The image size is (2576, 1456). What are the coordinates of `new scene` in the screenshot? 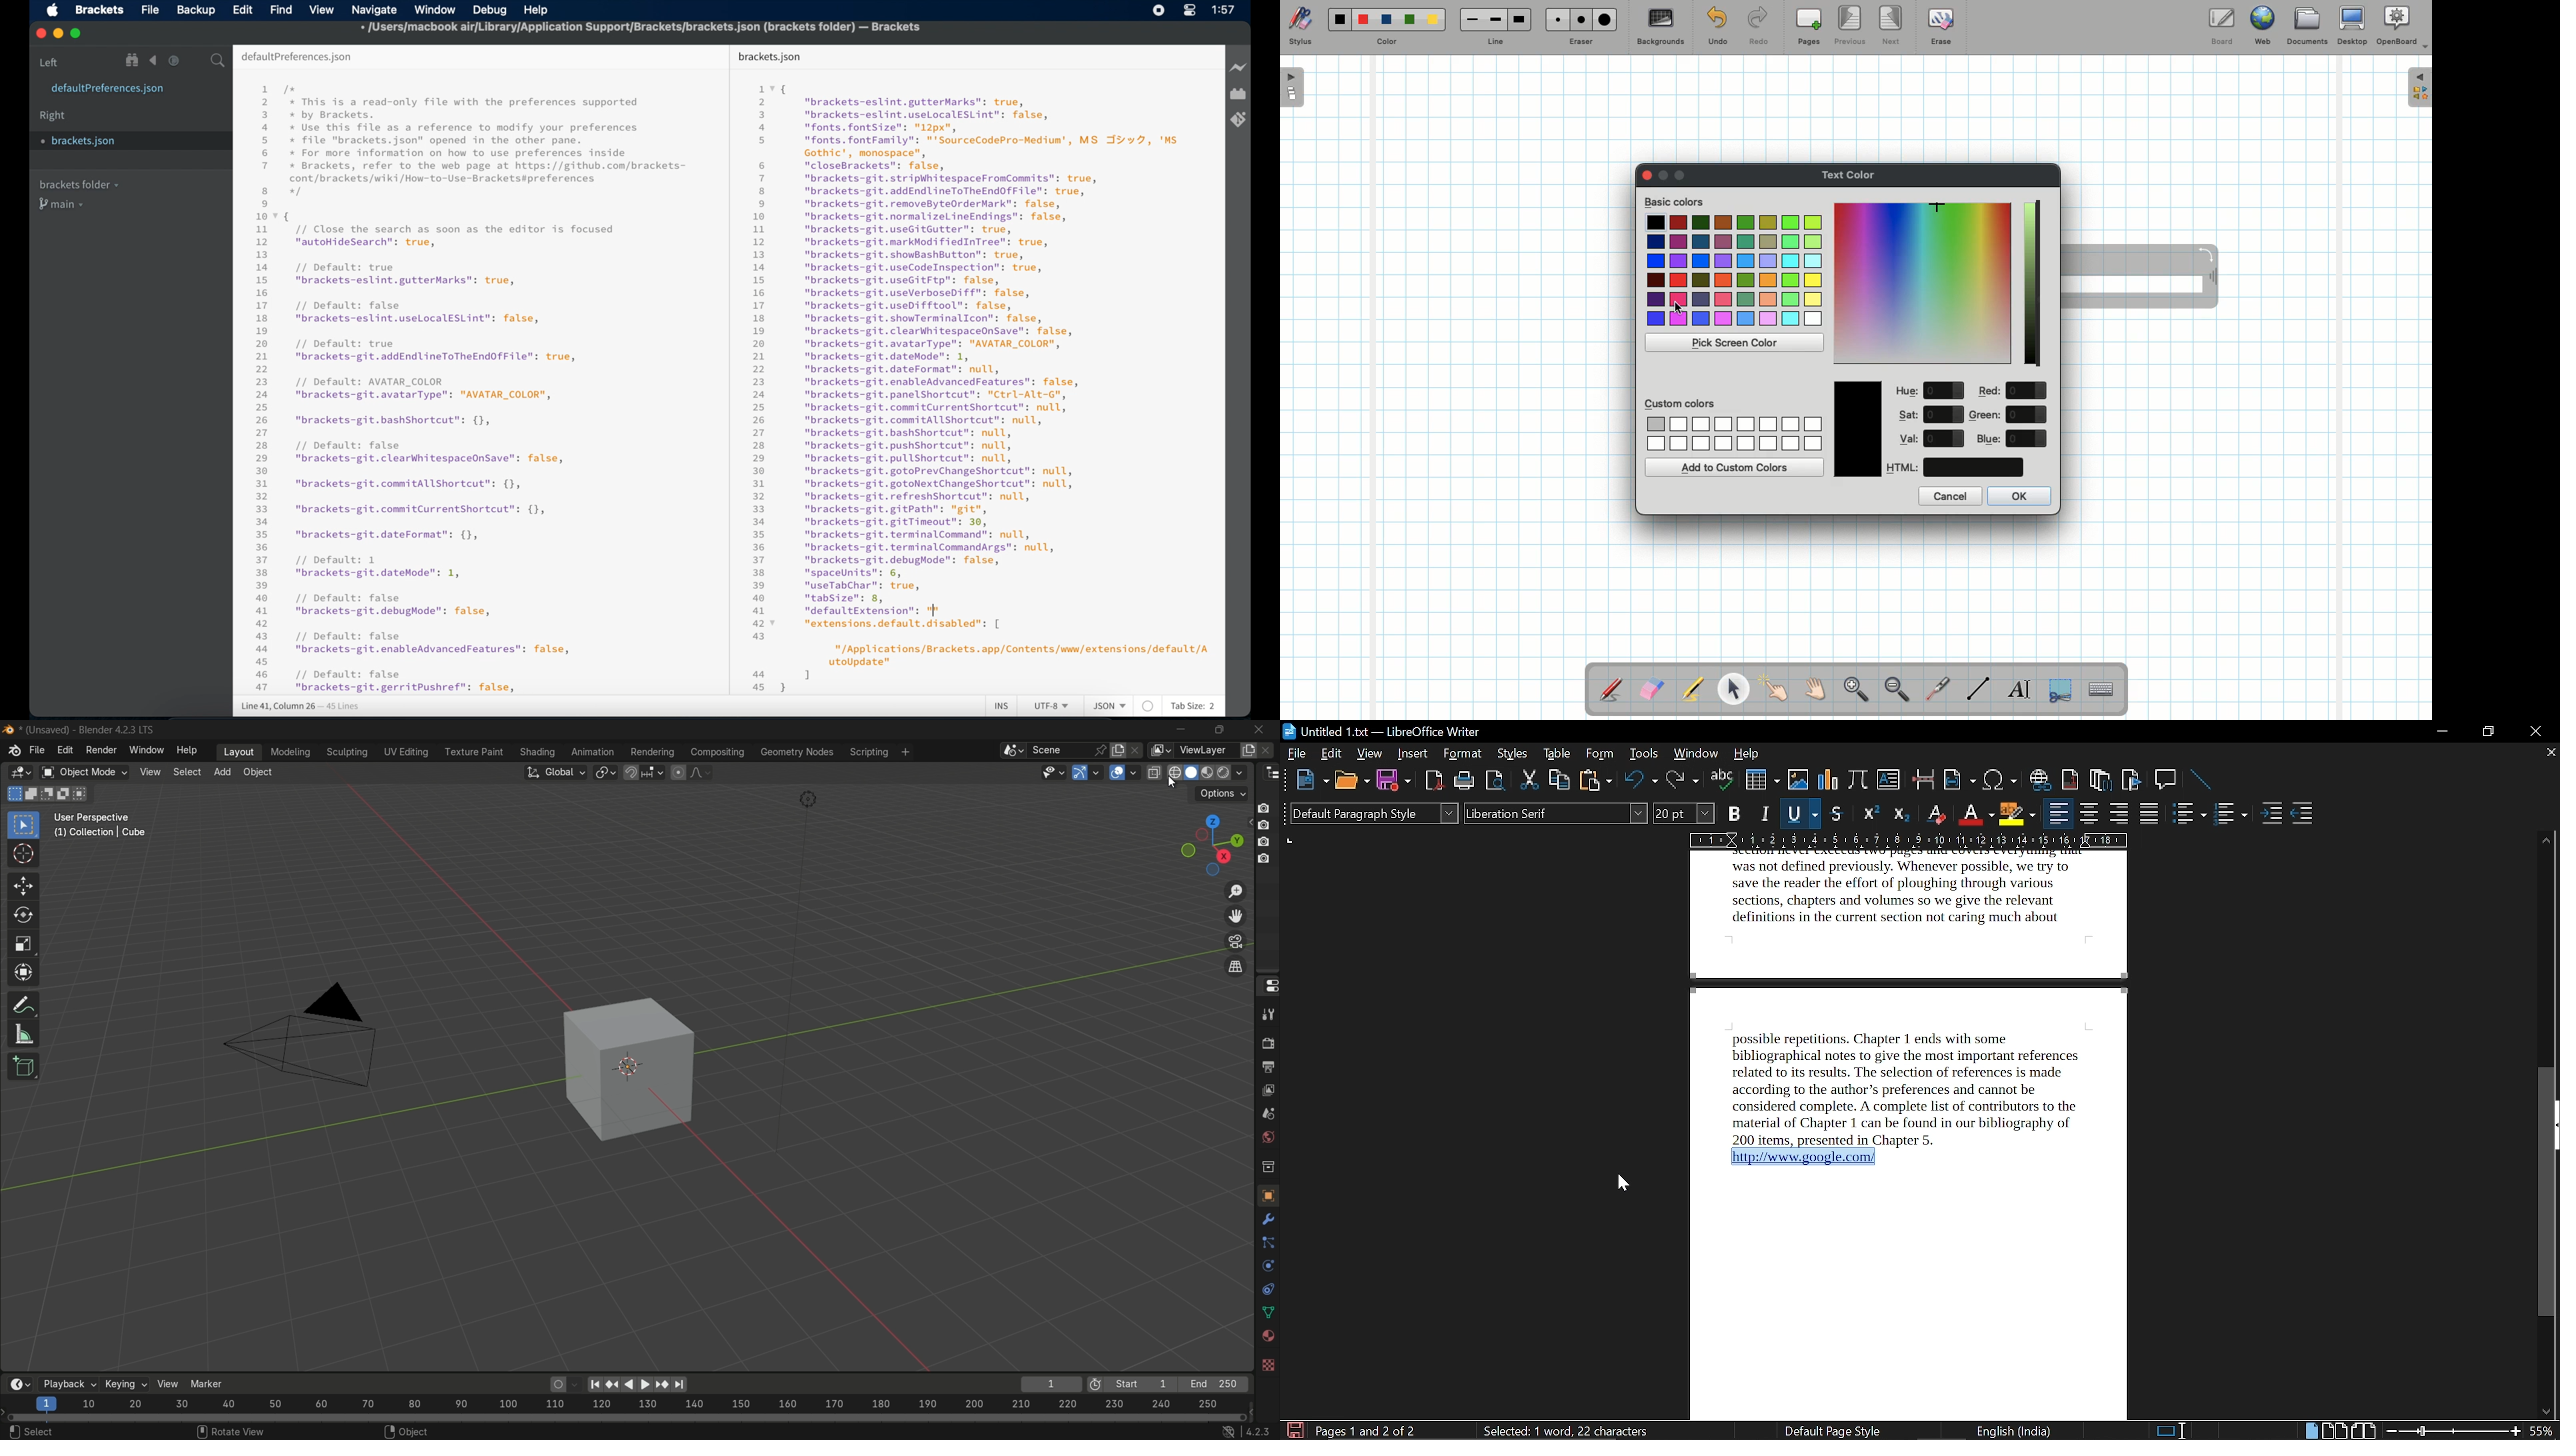 It's located at (1120, 750).